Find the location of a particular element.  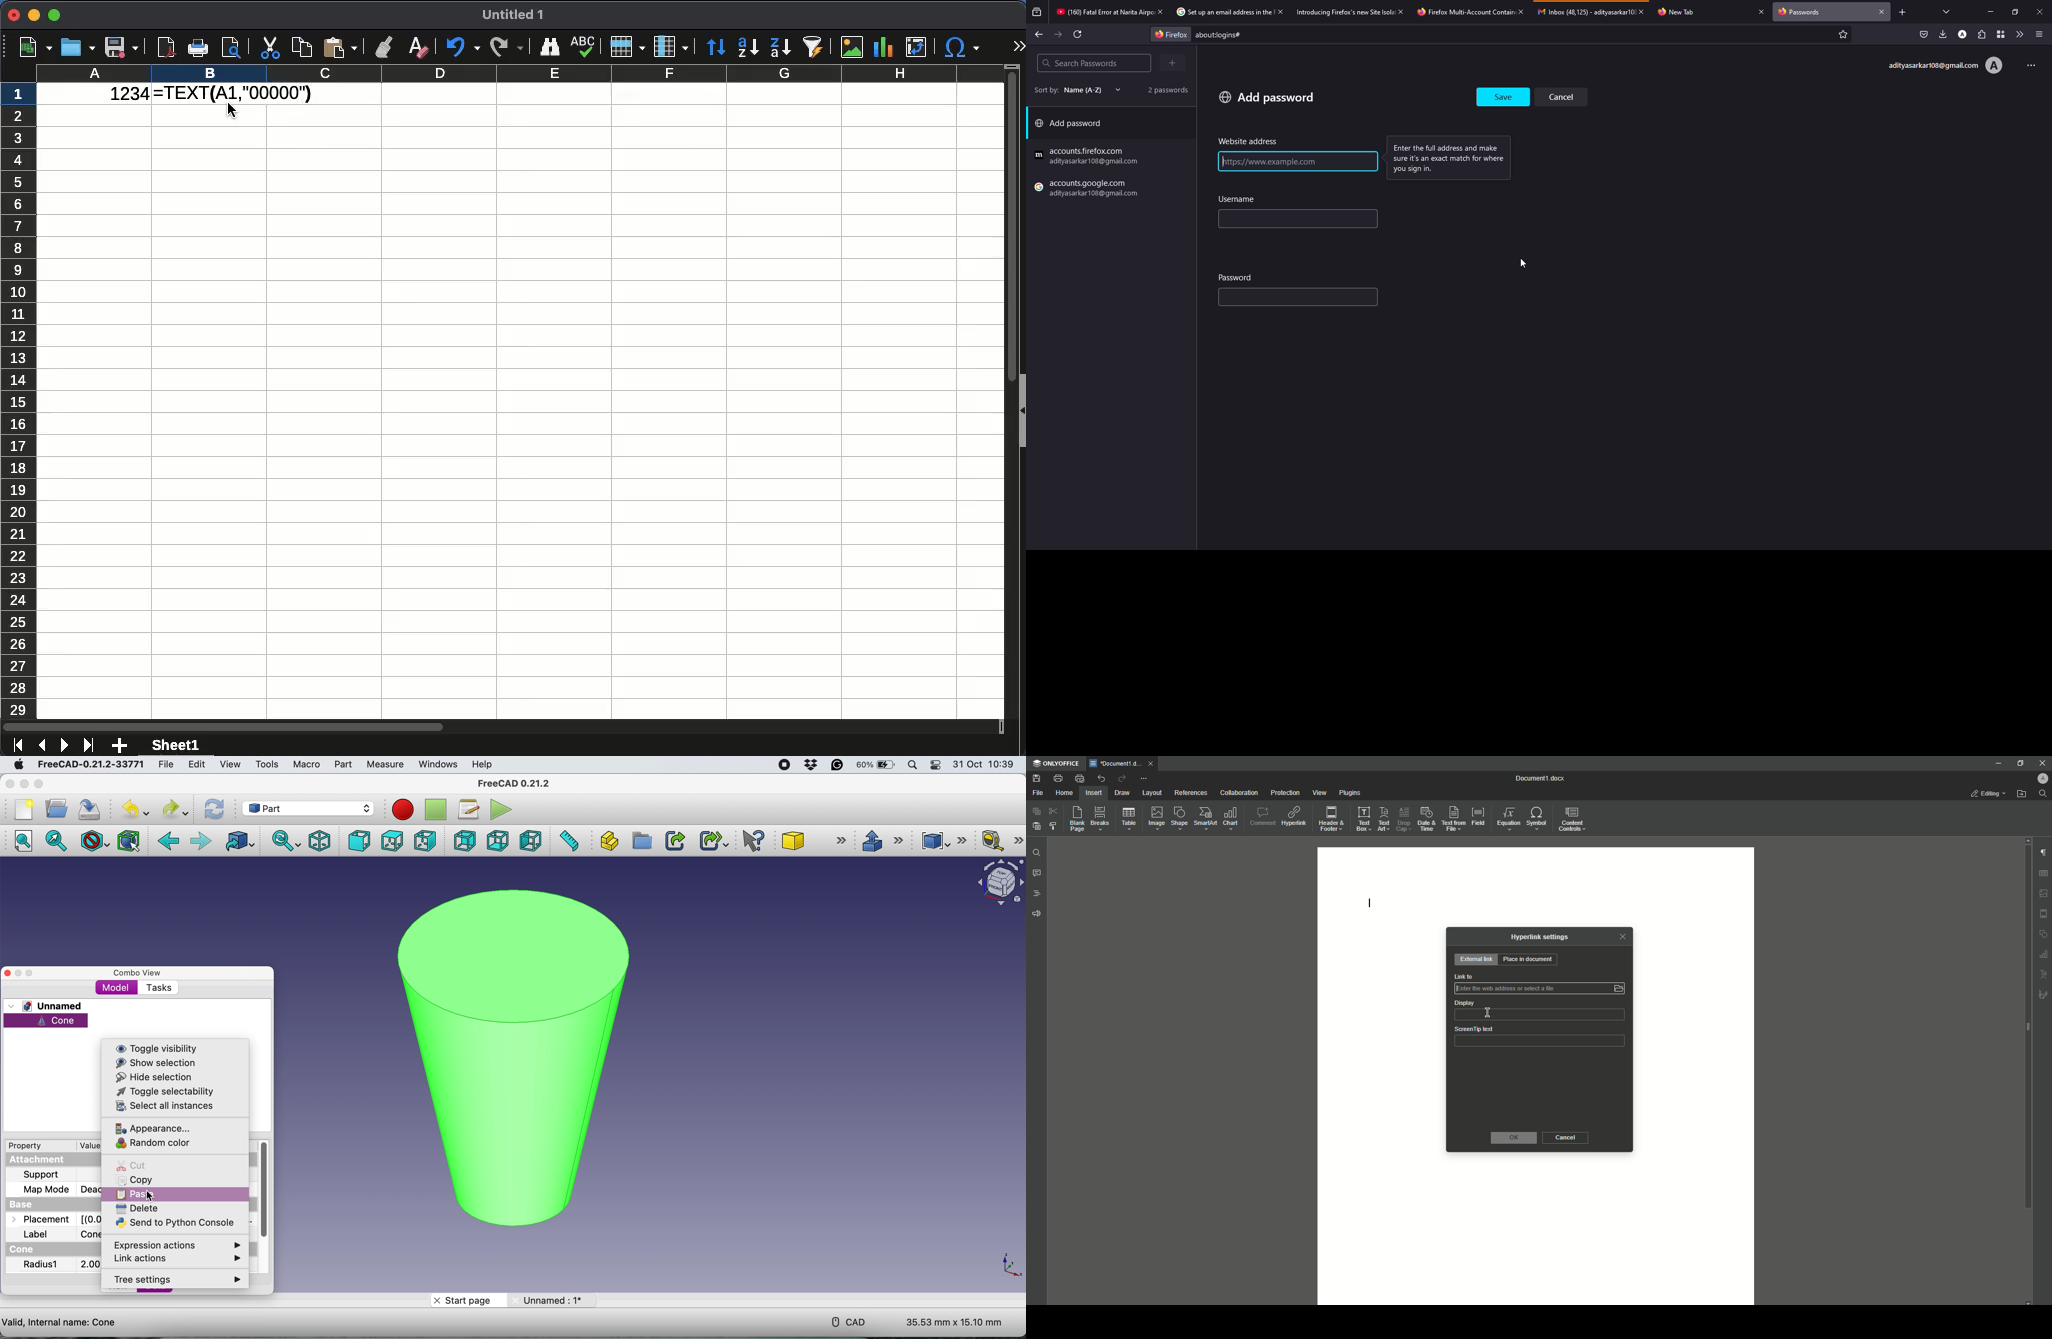

maximise is located at coordinates (30, 973).